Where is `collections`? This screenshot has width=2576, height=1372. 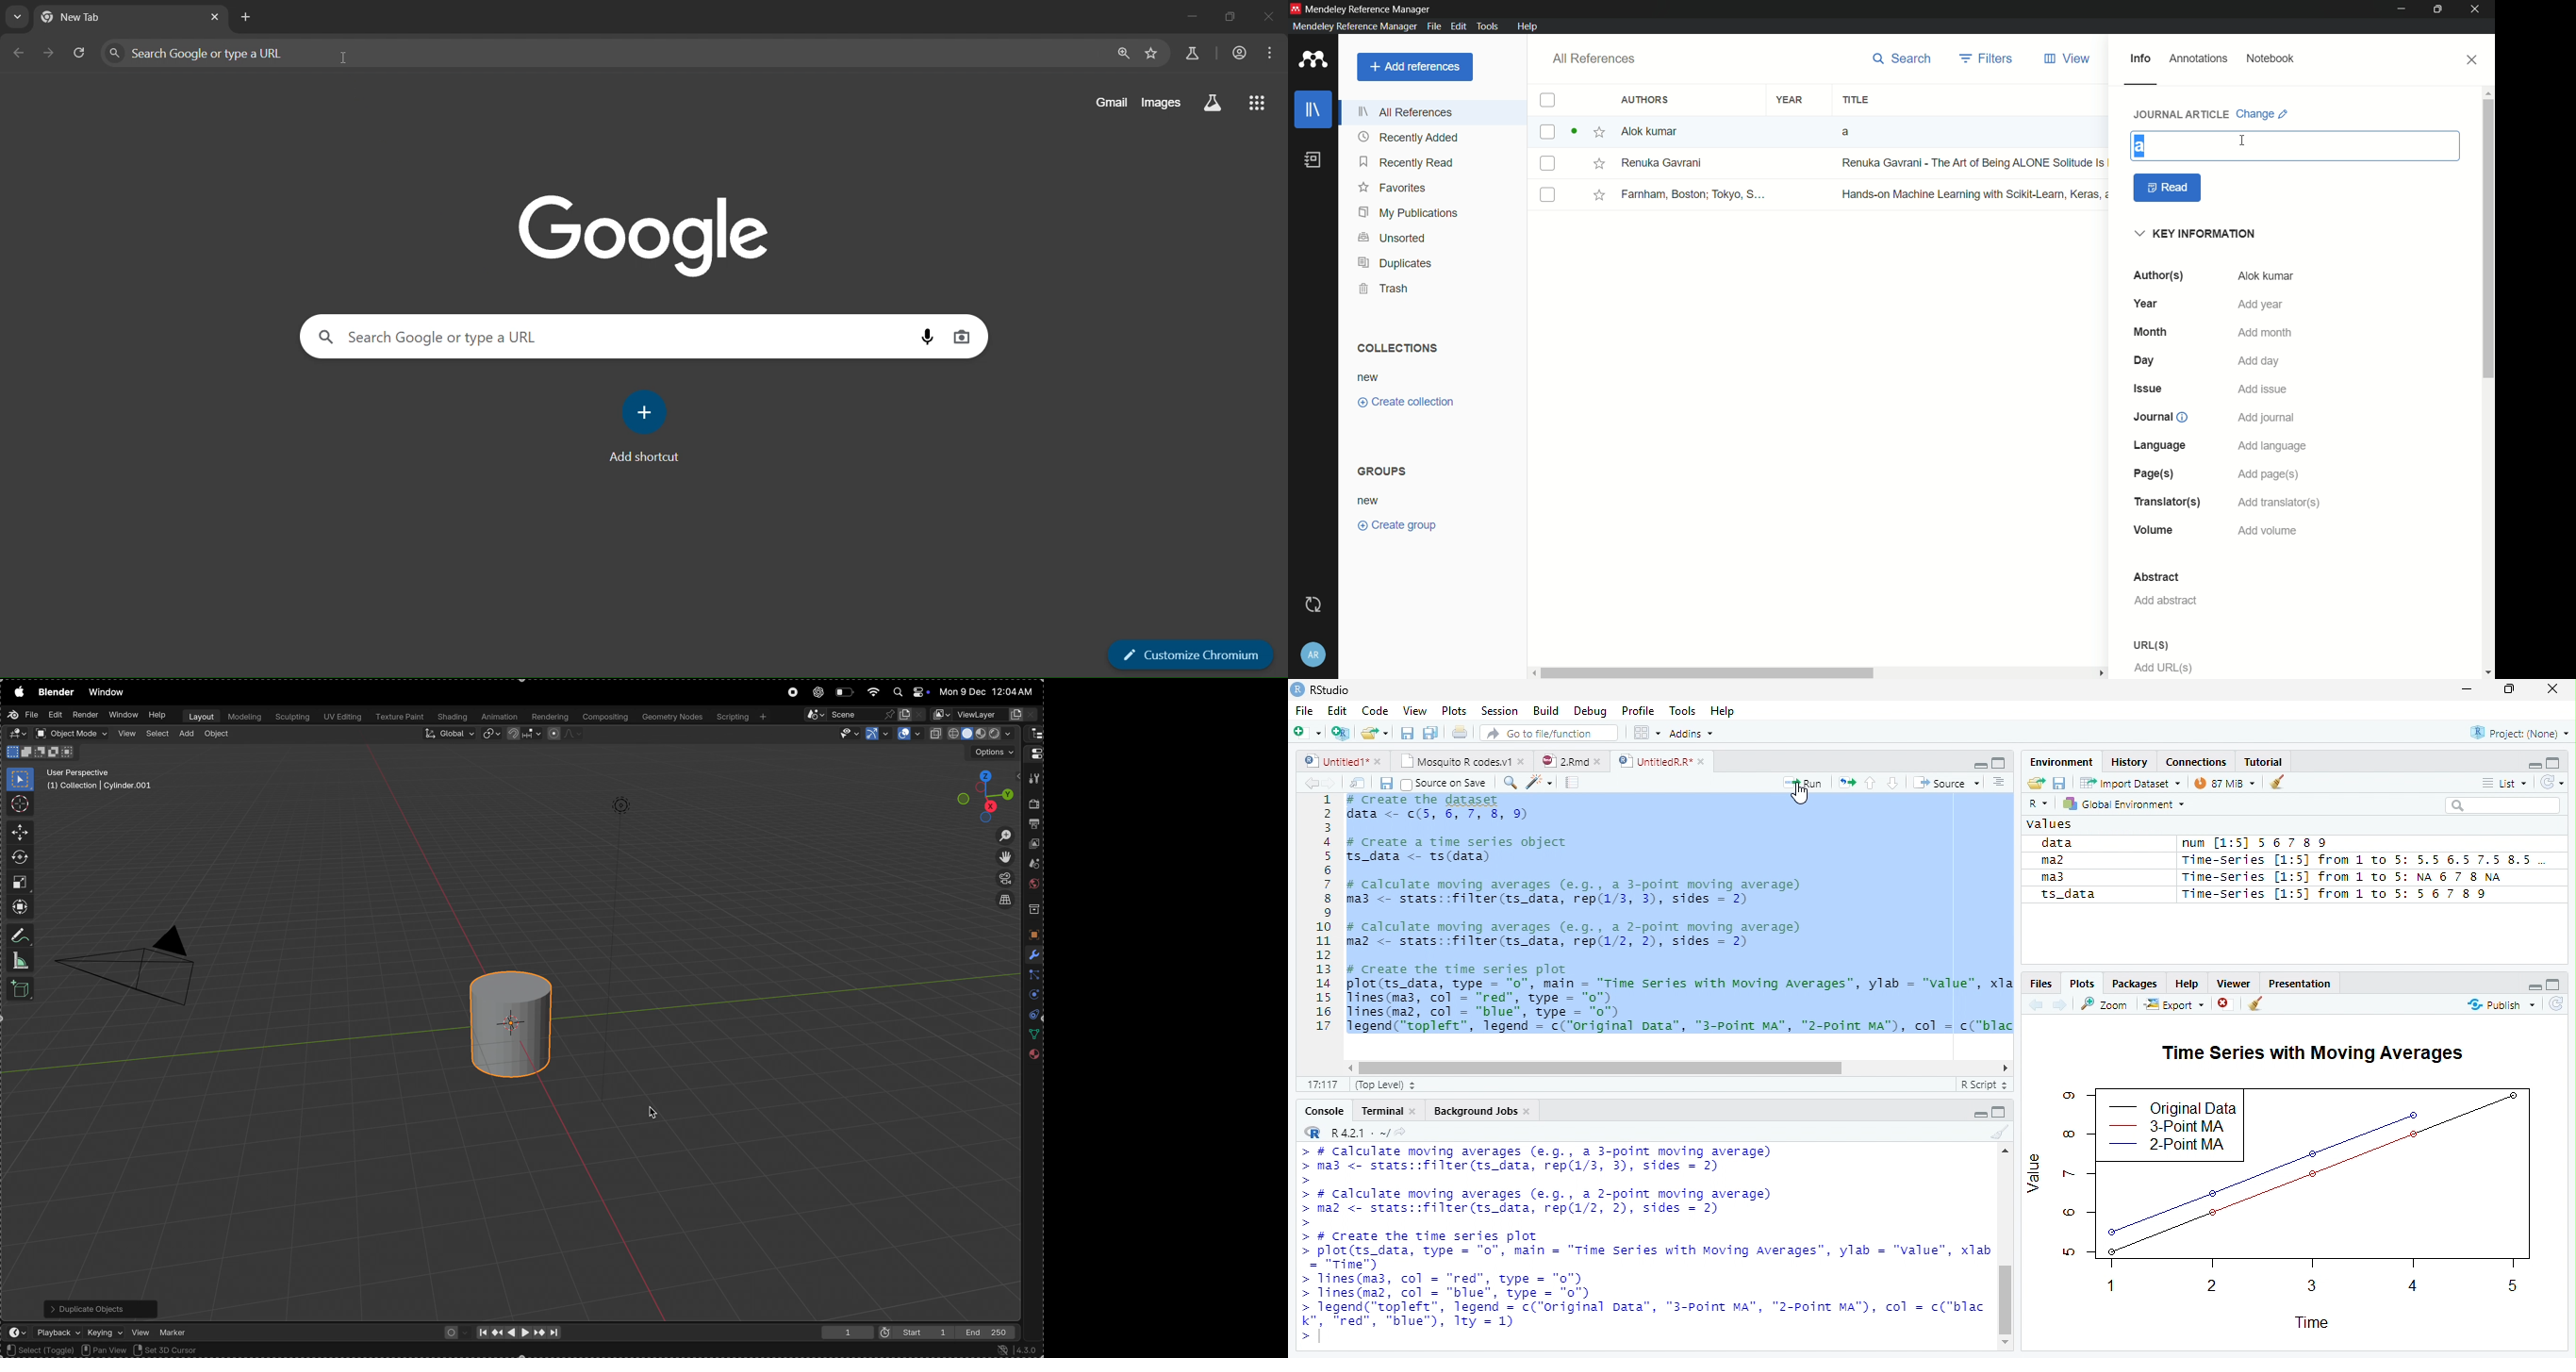 collections is located at coordinates (1396, 348).